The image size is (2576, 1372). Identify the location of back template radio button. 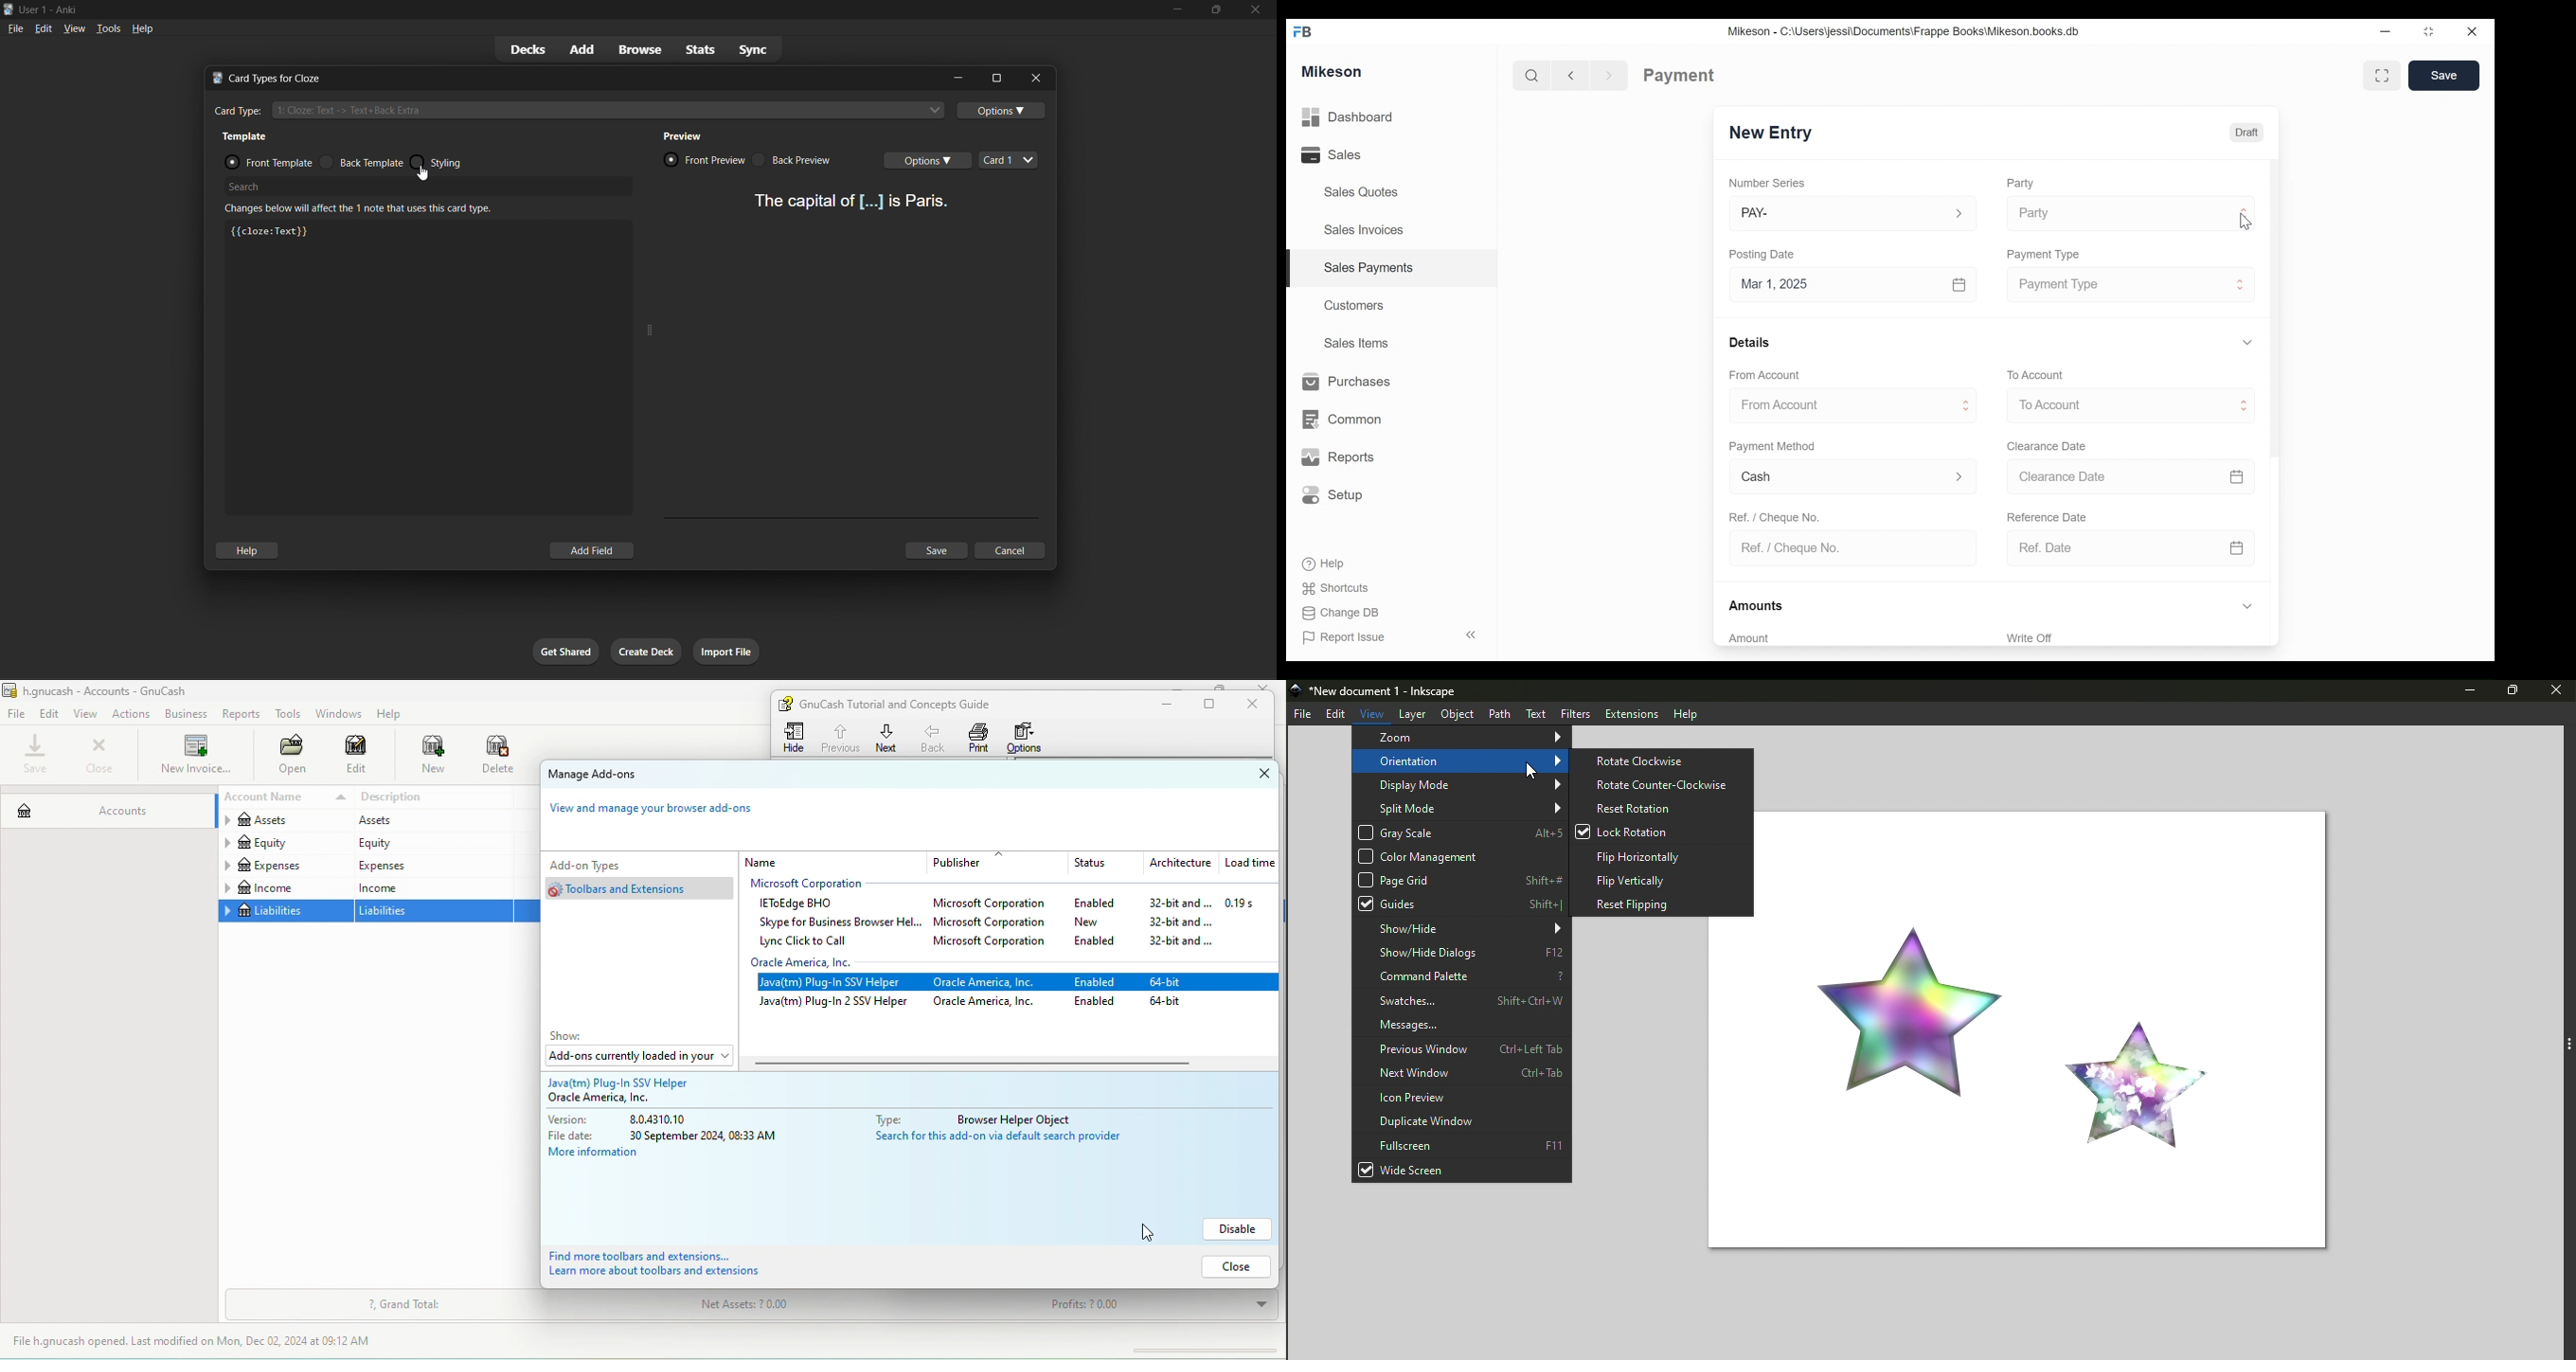
(364, 162).